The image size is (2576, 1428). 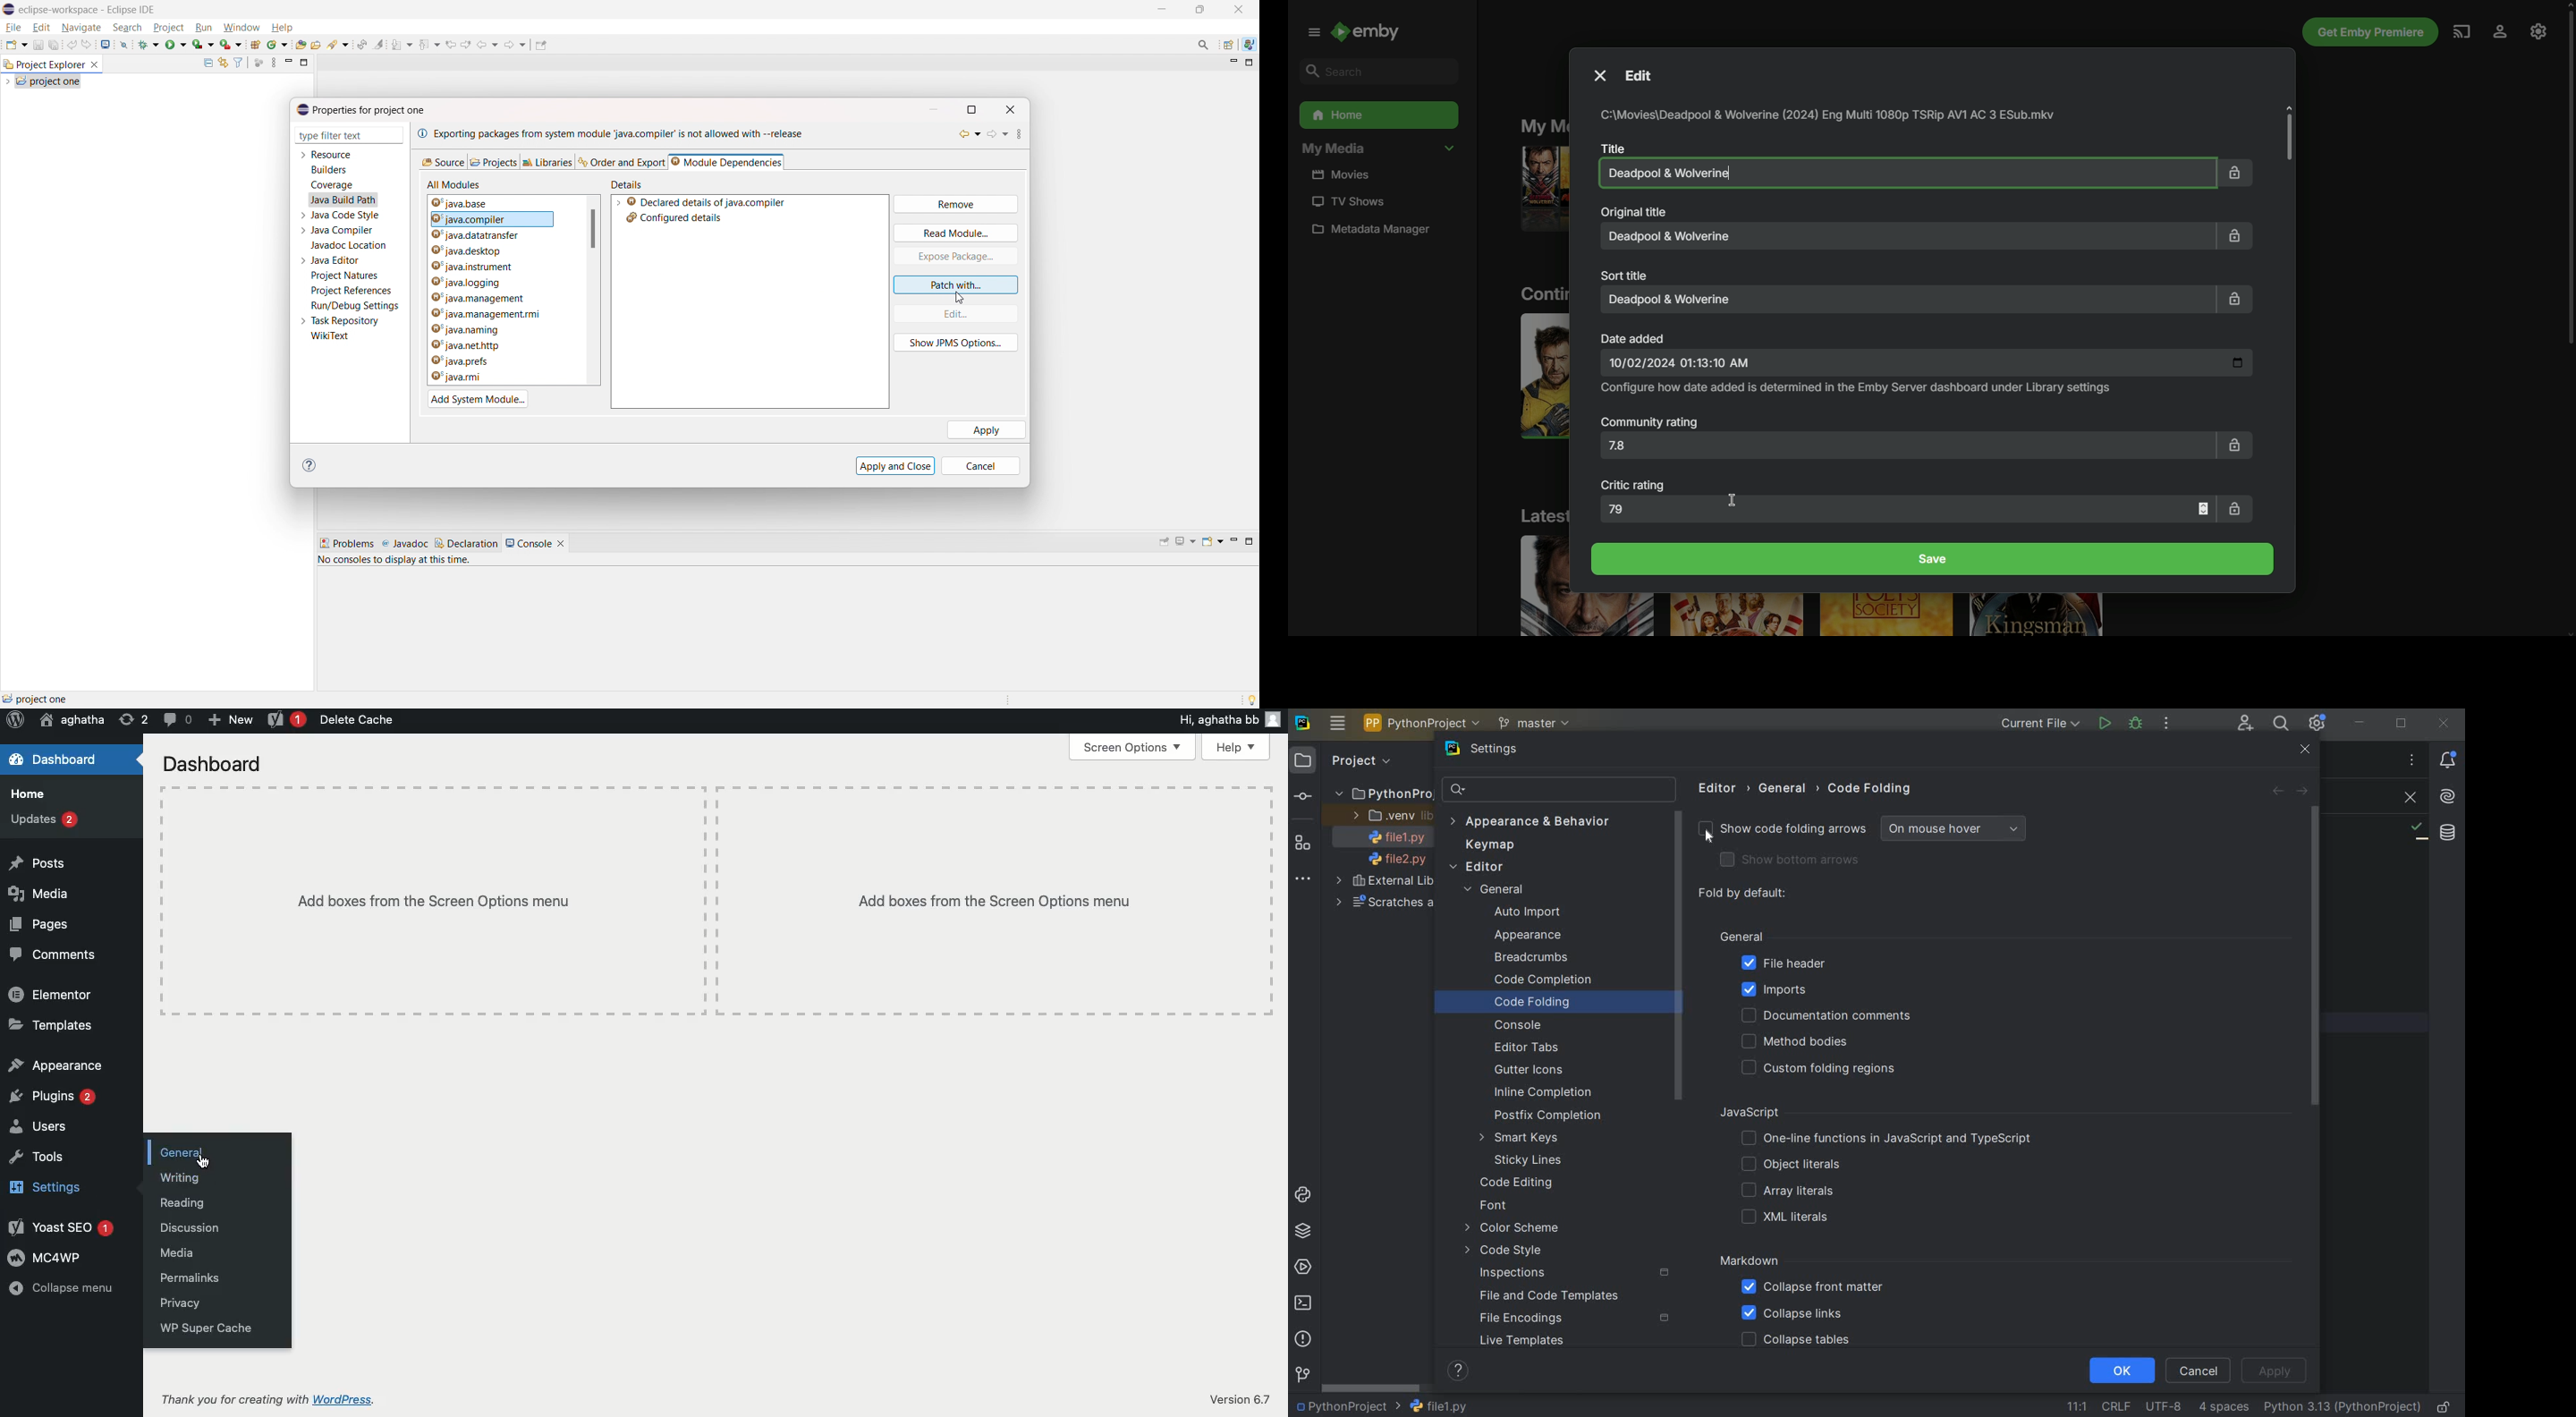 I want to click on java.compiler module selected, so click(x=492, y=218).